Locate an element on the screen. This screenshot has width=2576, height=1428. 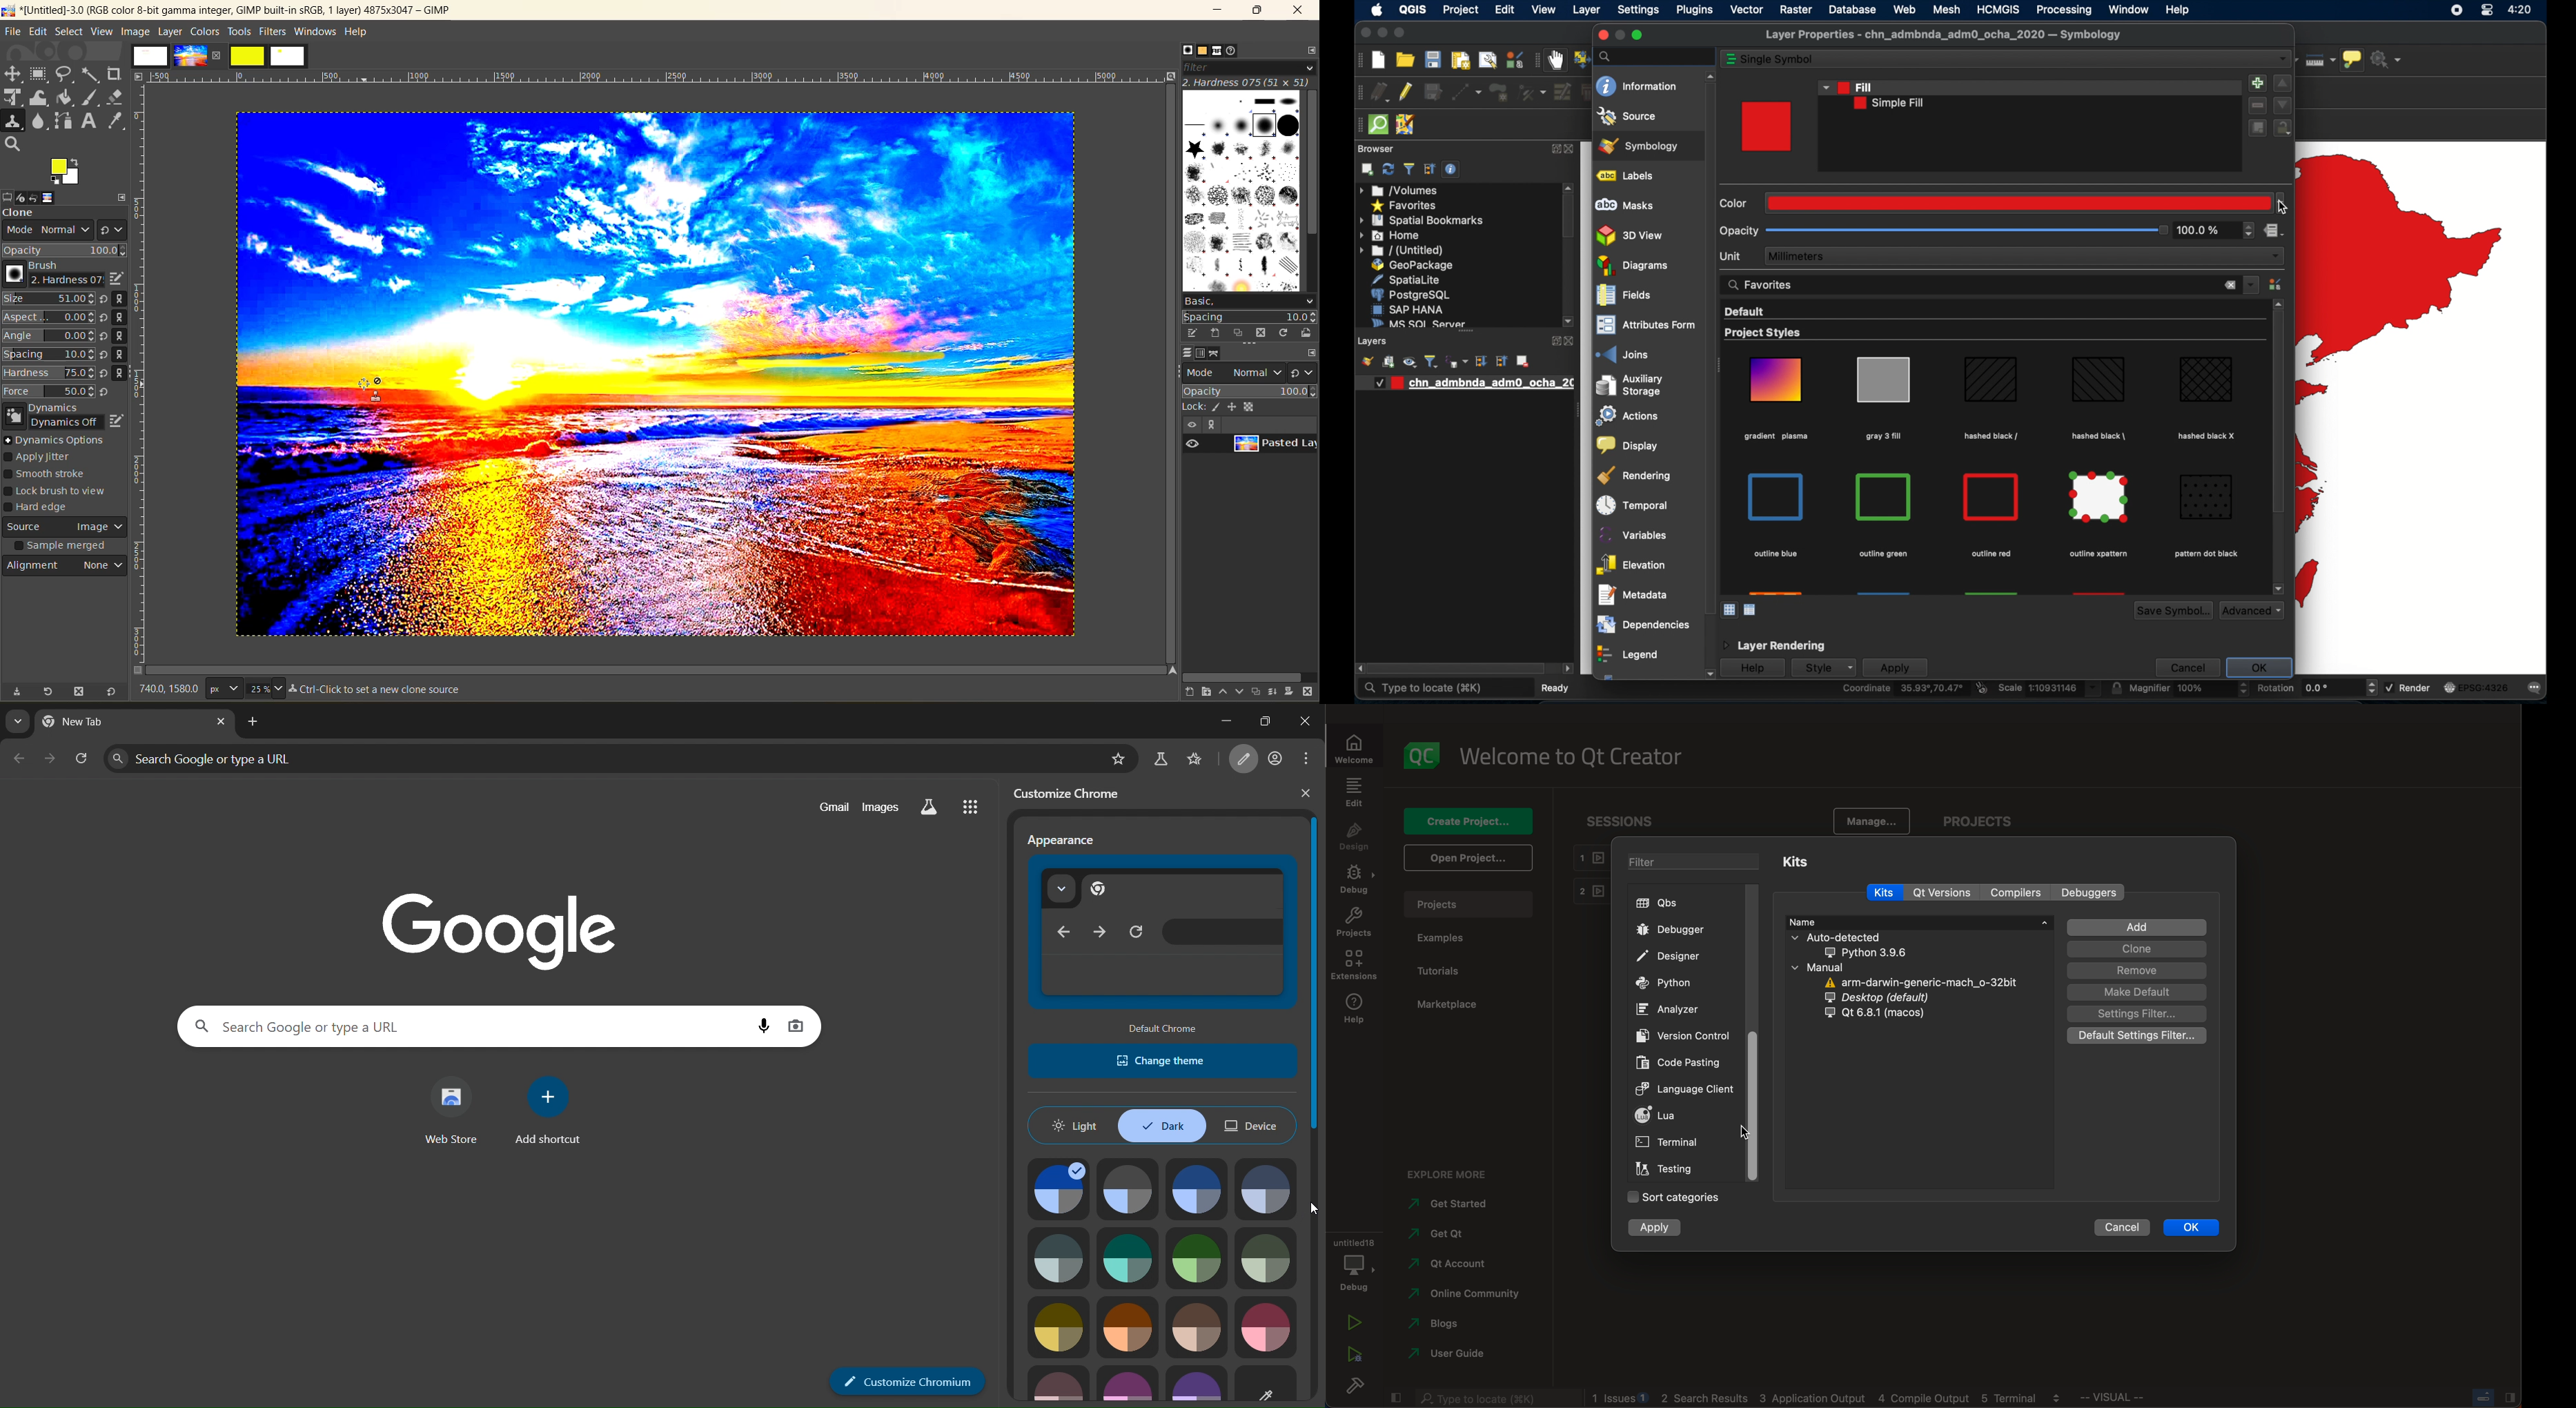
document history is located at coordinates (1237, 51).